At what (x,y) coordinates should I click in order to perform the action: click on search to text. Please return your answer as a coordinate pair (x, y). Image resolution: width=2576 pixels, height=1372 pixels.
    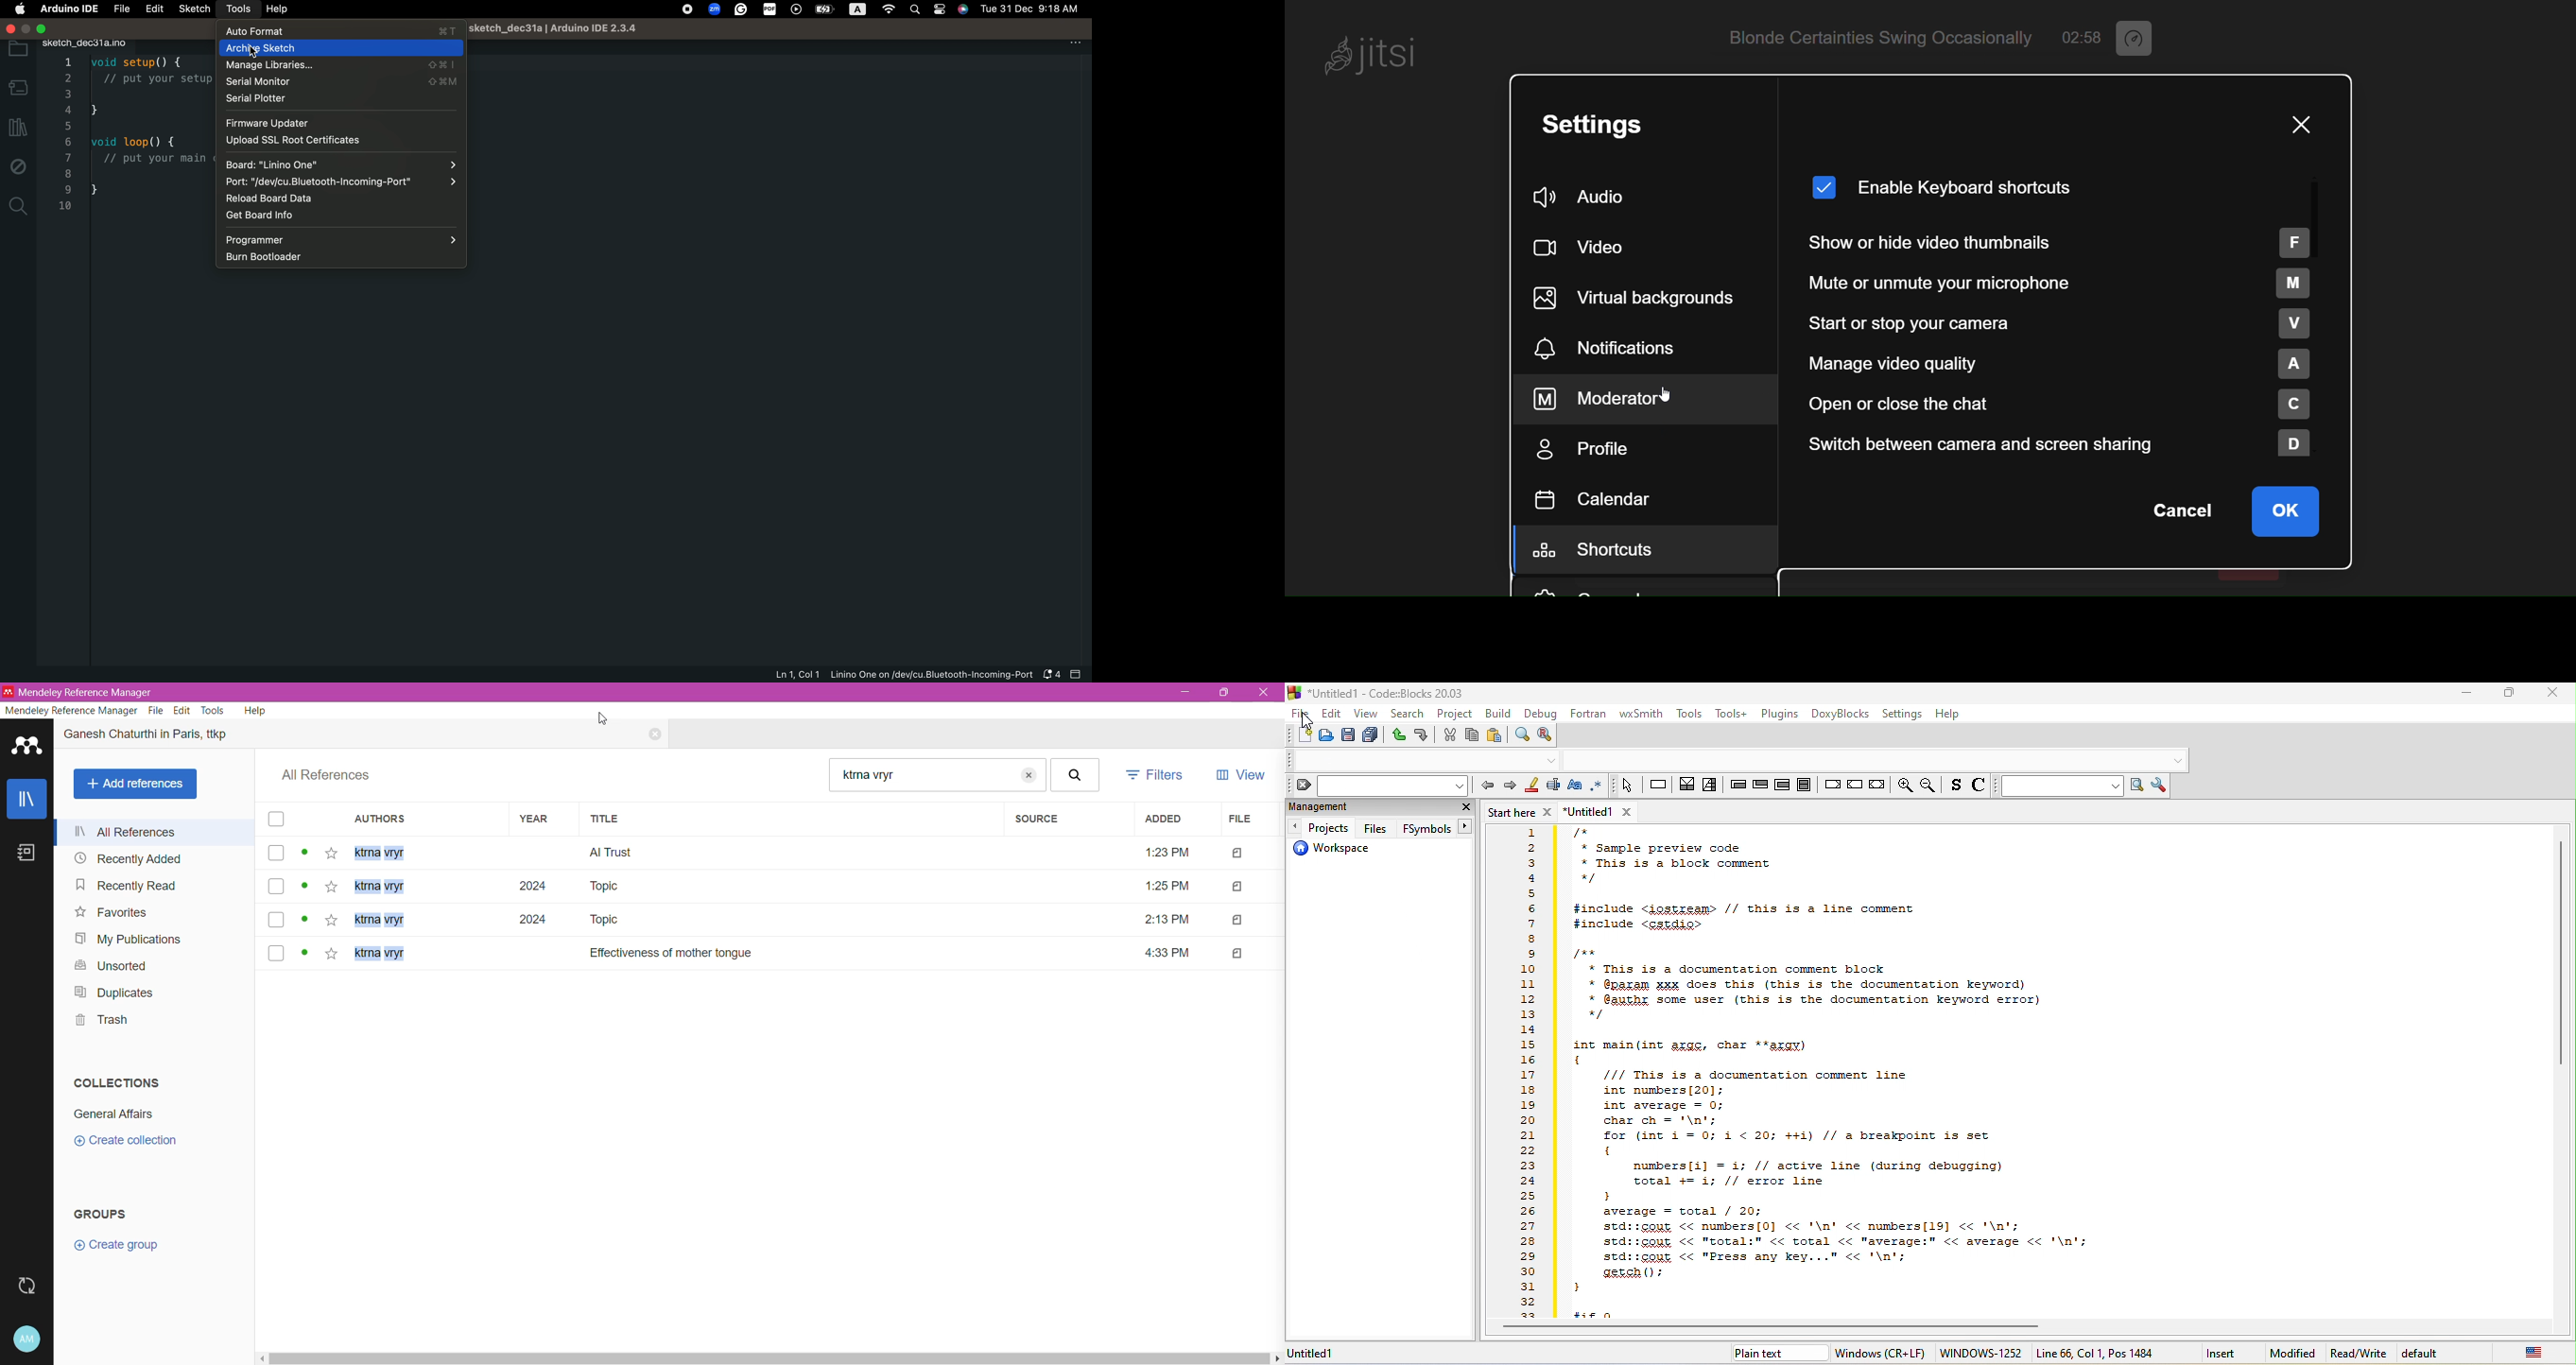
    Looking at the image, I should click on (2059, 787).